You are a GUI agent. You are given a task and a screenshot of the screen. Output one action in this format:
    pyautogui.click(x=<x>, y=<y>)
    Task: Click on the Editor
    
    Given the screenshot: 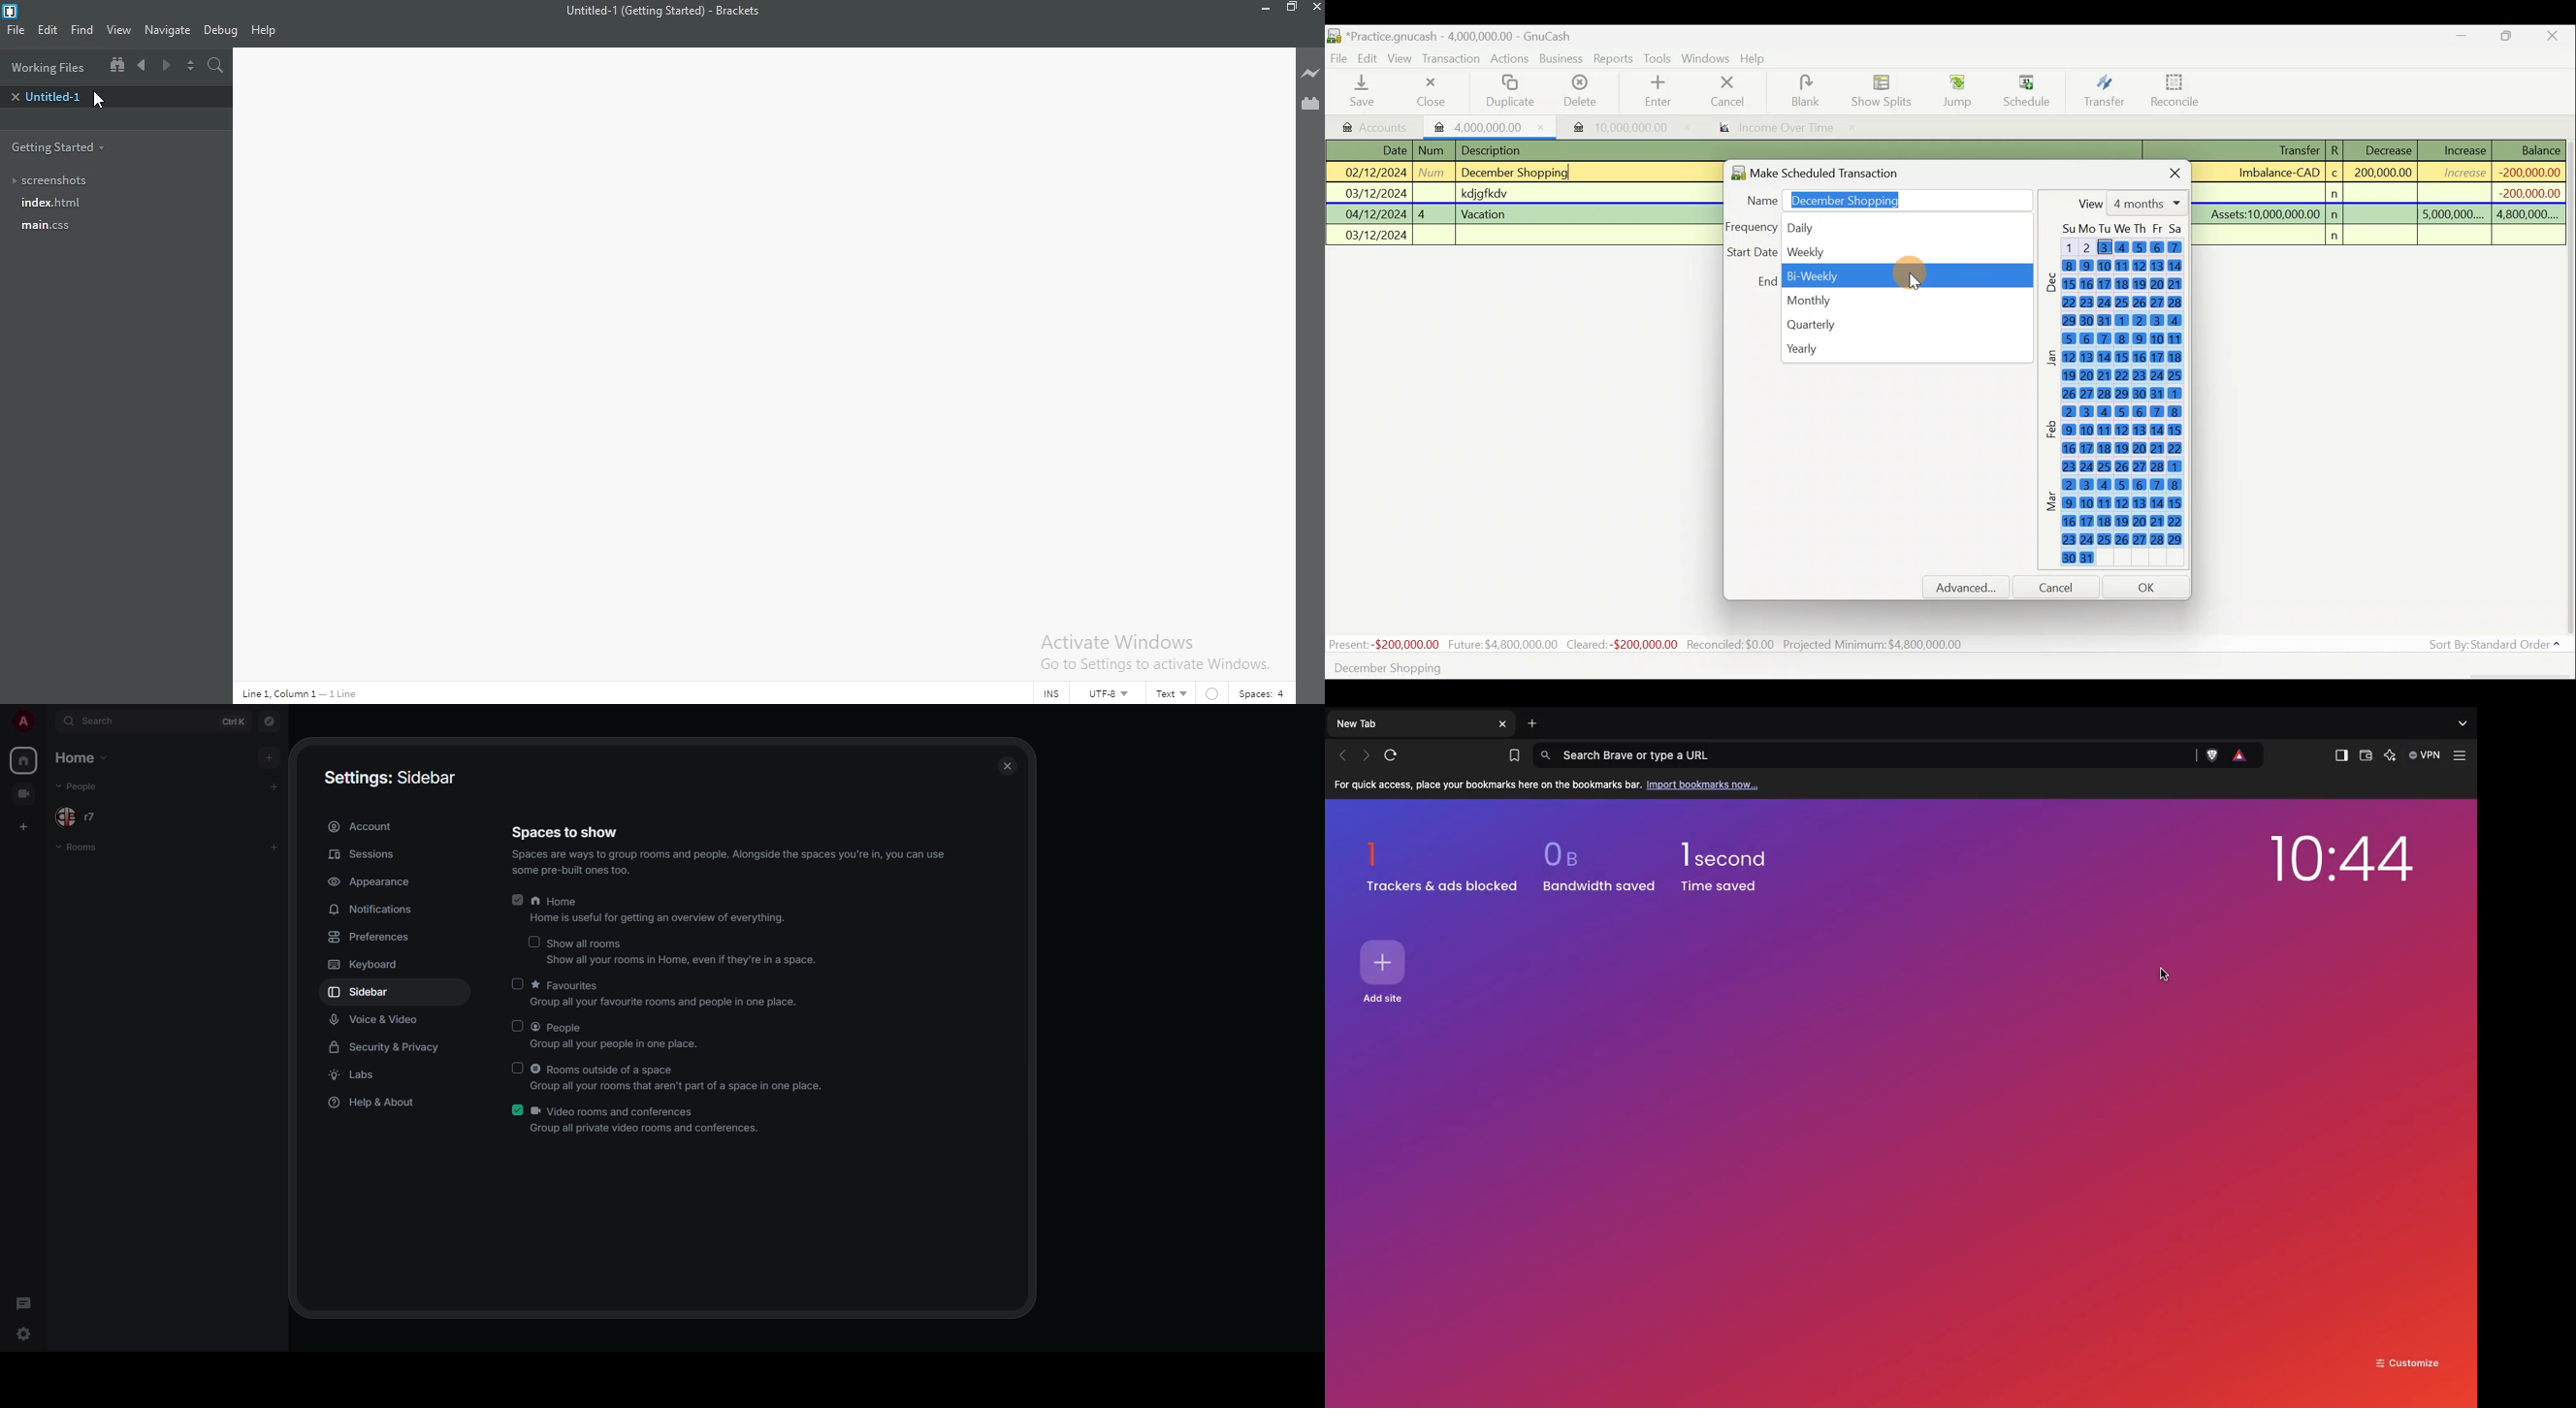 What is the action you would take?
    pyautogui.click(x=764, y=366)
    